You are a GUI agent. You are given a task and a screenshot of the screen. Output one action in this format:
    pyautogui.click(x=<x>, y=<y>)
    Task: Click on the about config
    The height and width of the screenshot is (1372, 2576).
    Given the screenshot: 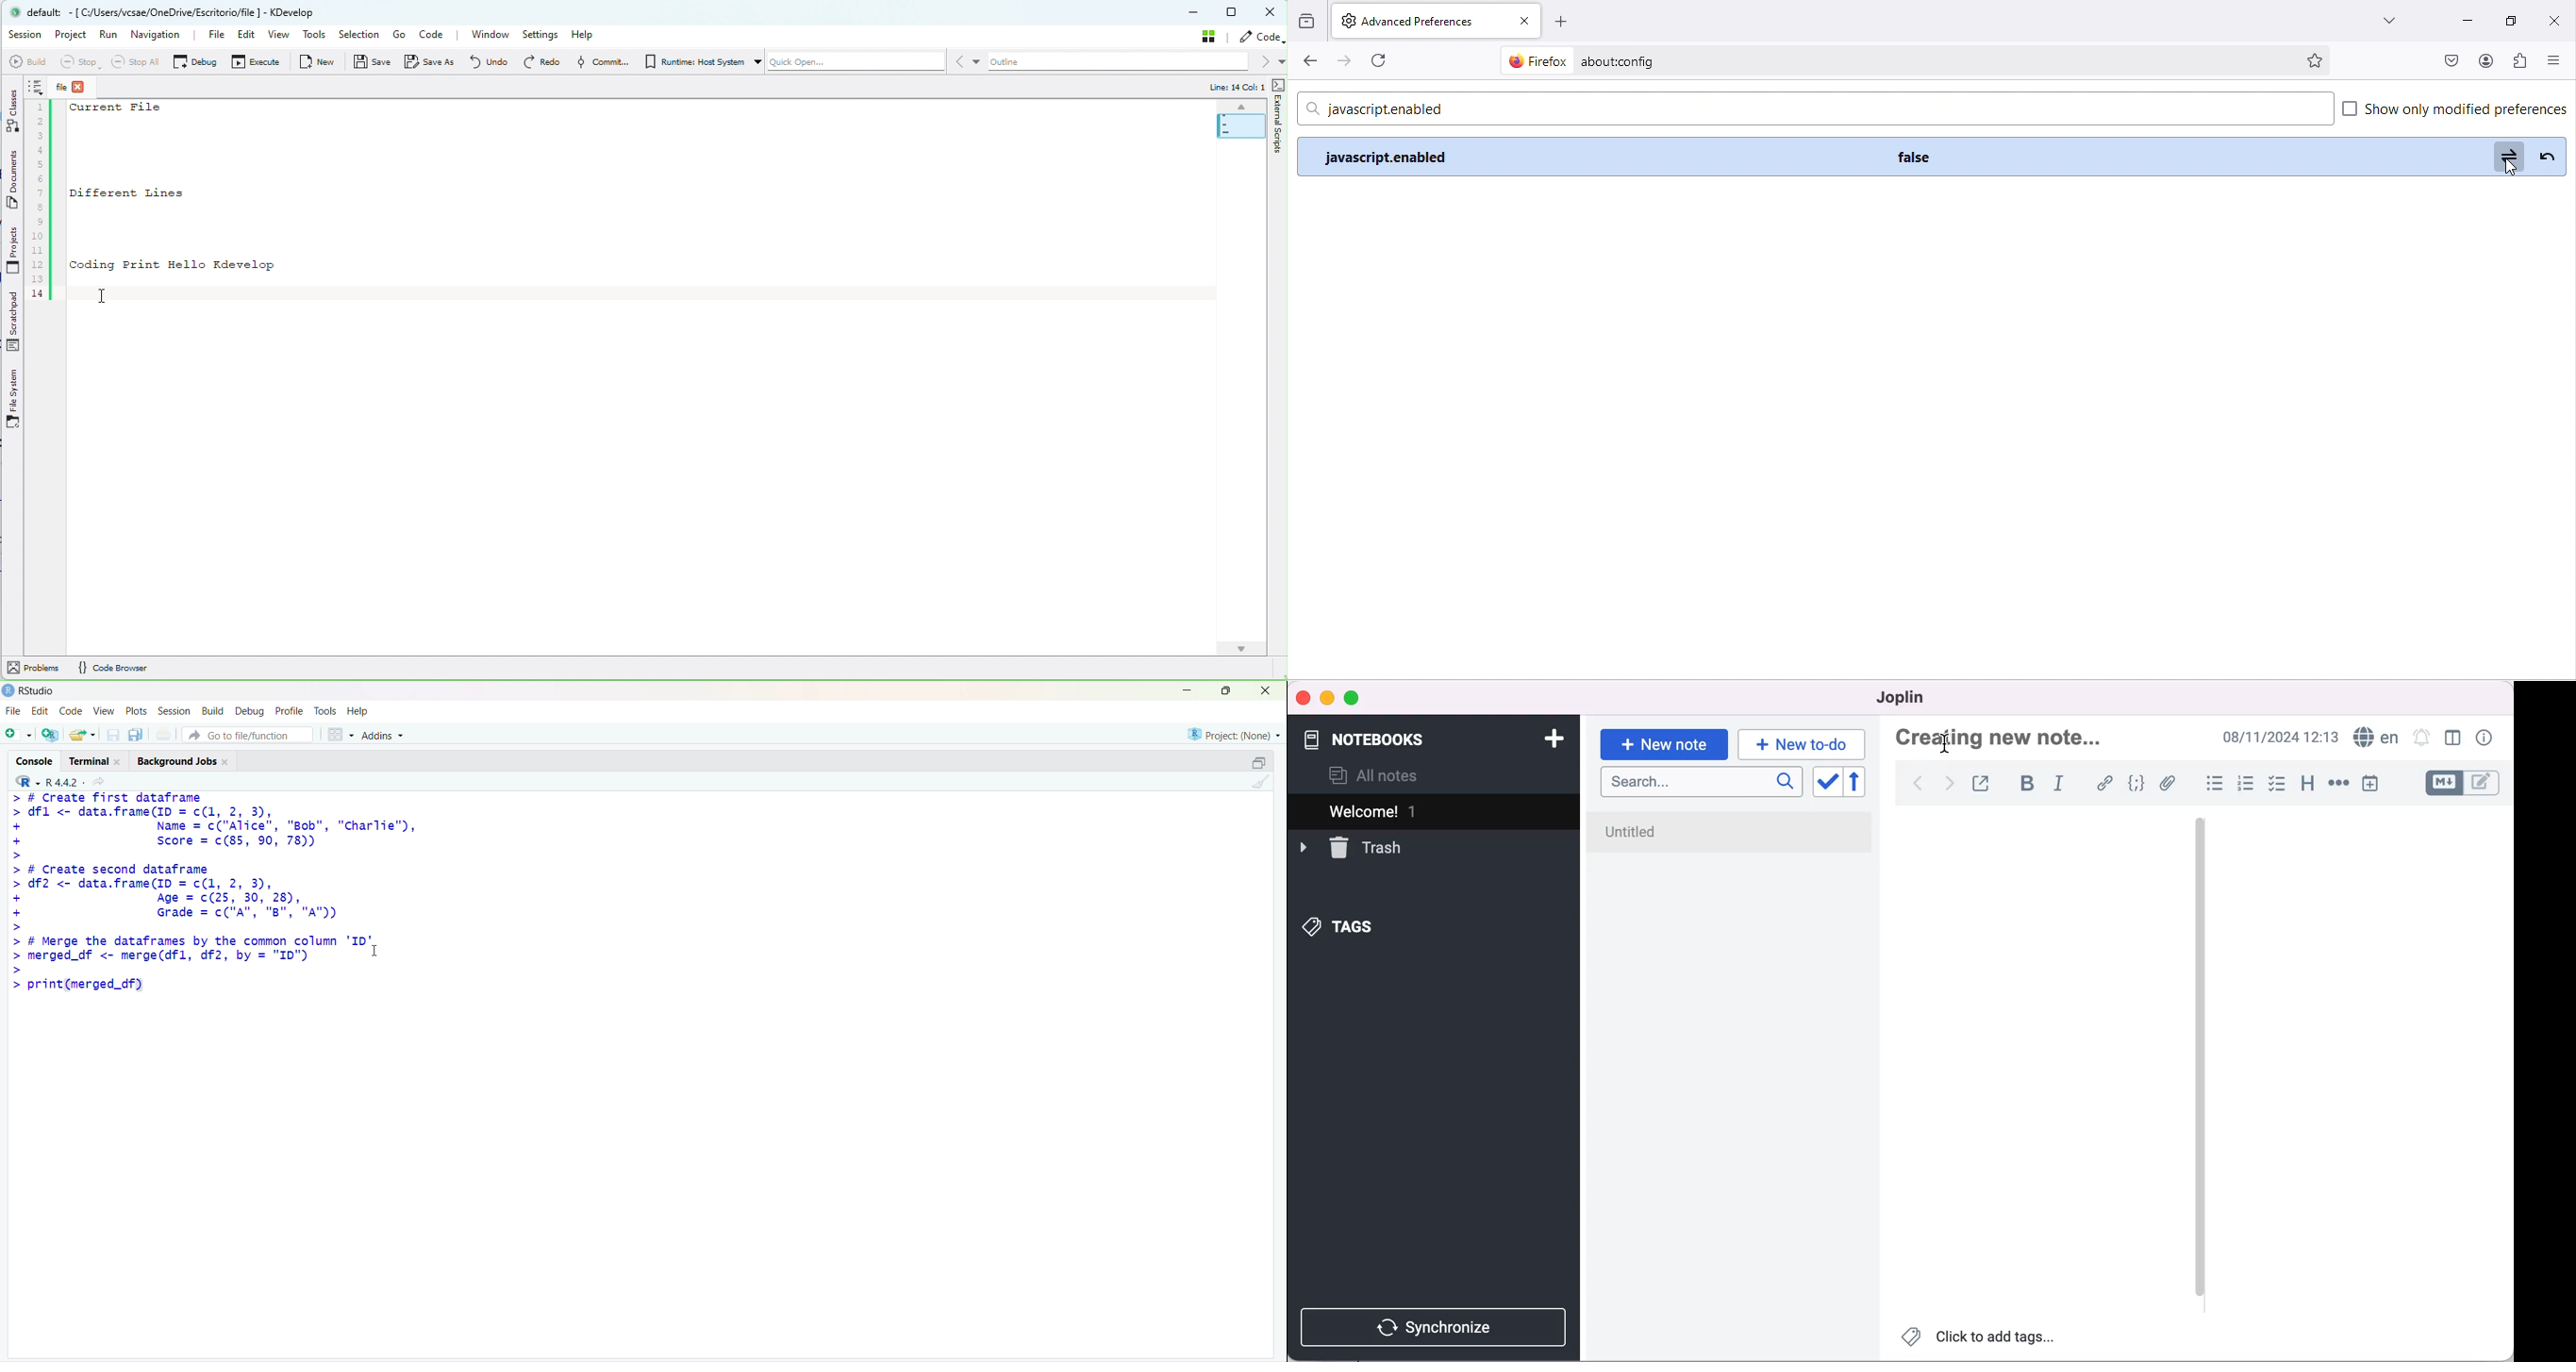 What is the action you would take?
    pyautogui.click(x=1932, y=60)
    